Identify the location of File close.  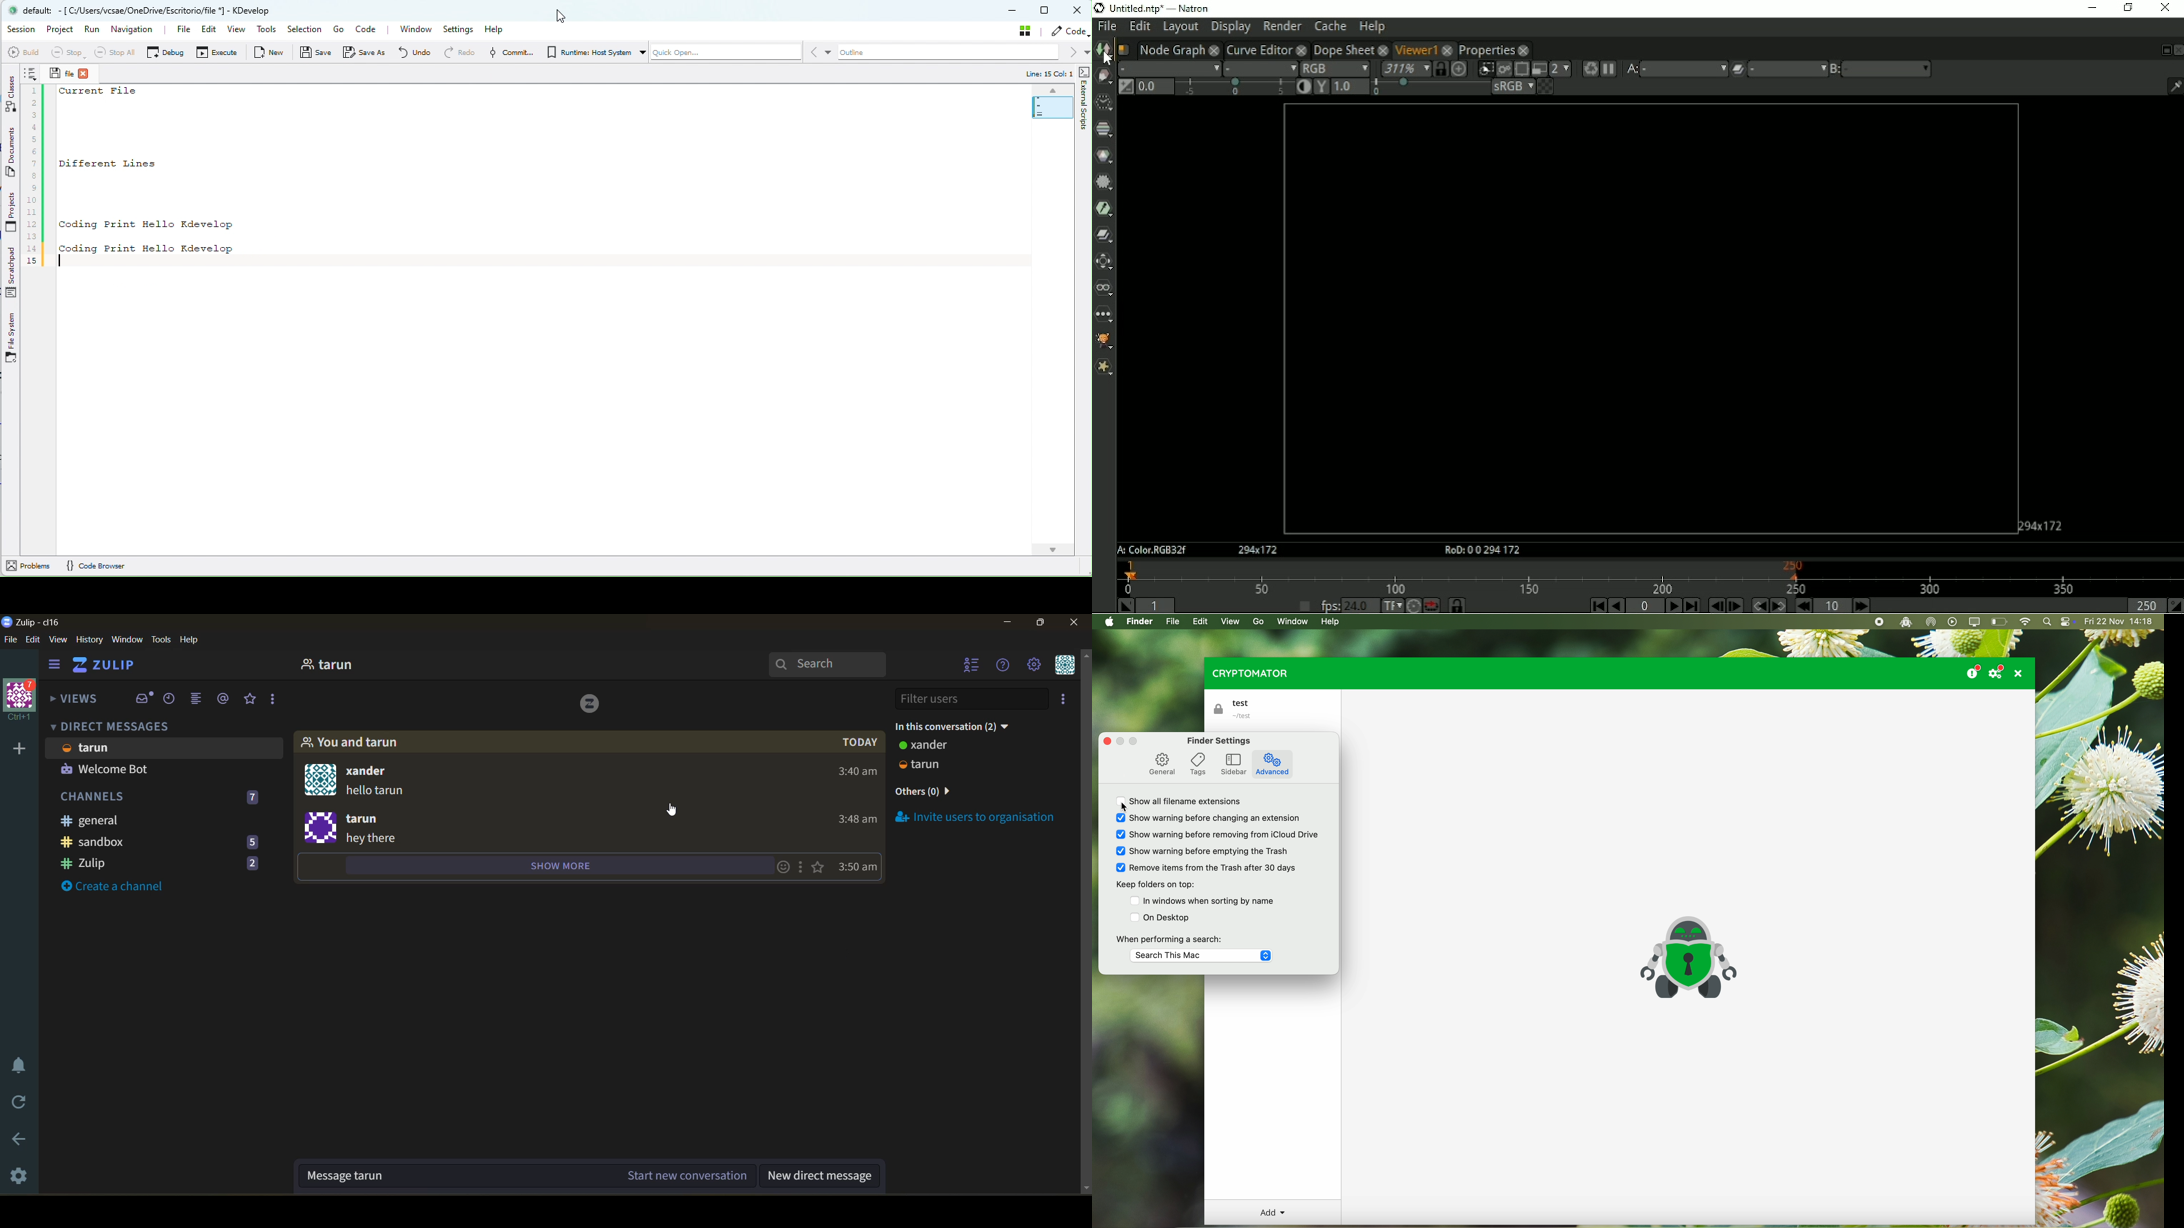
(90, 74).